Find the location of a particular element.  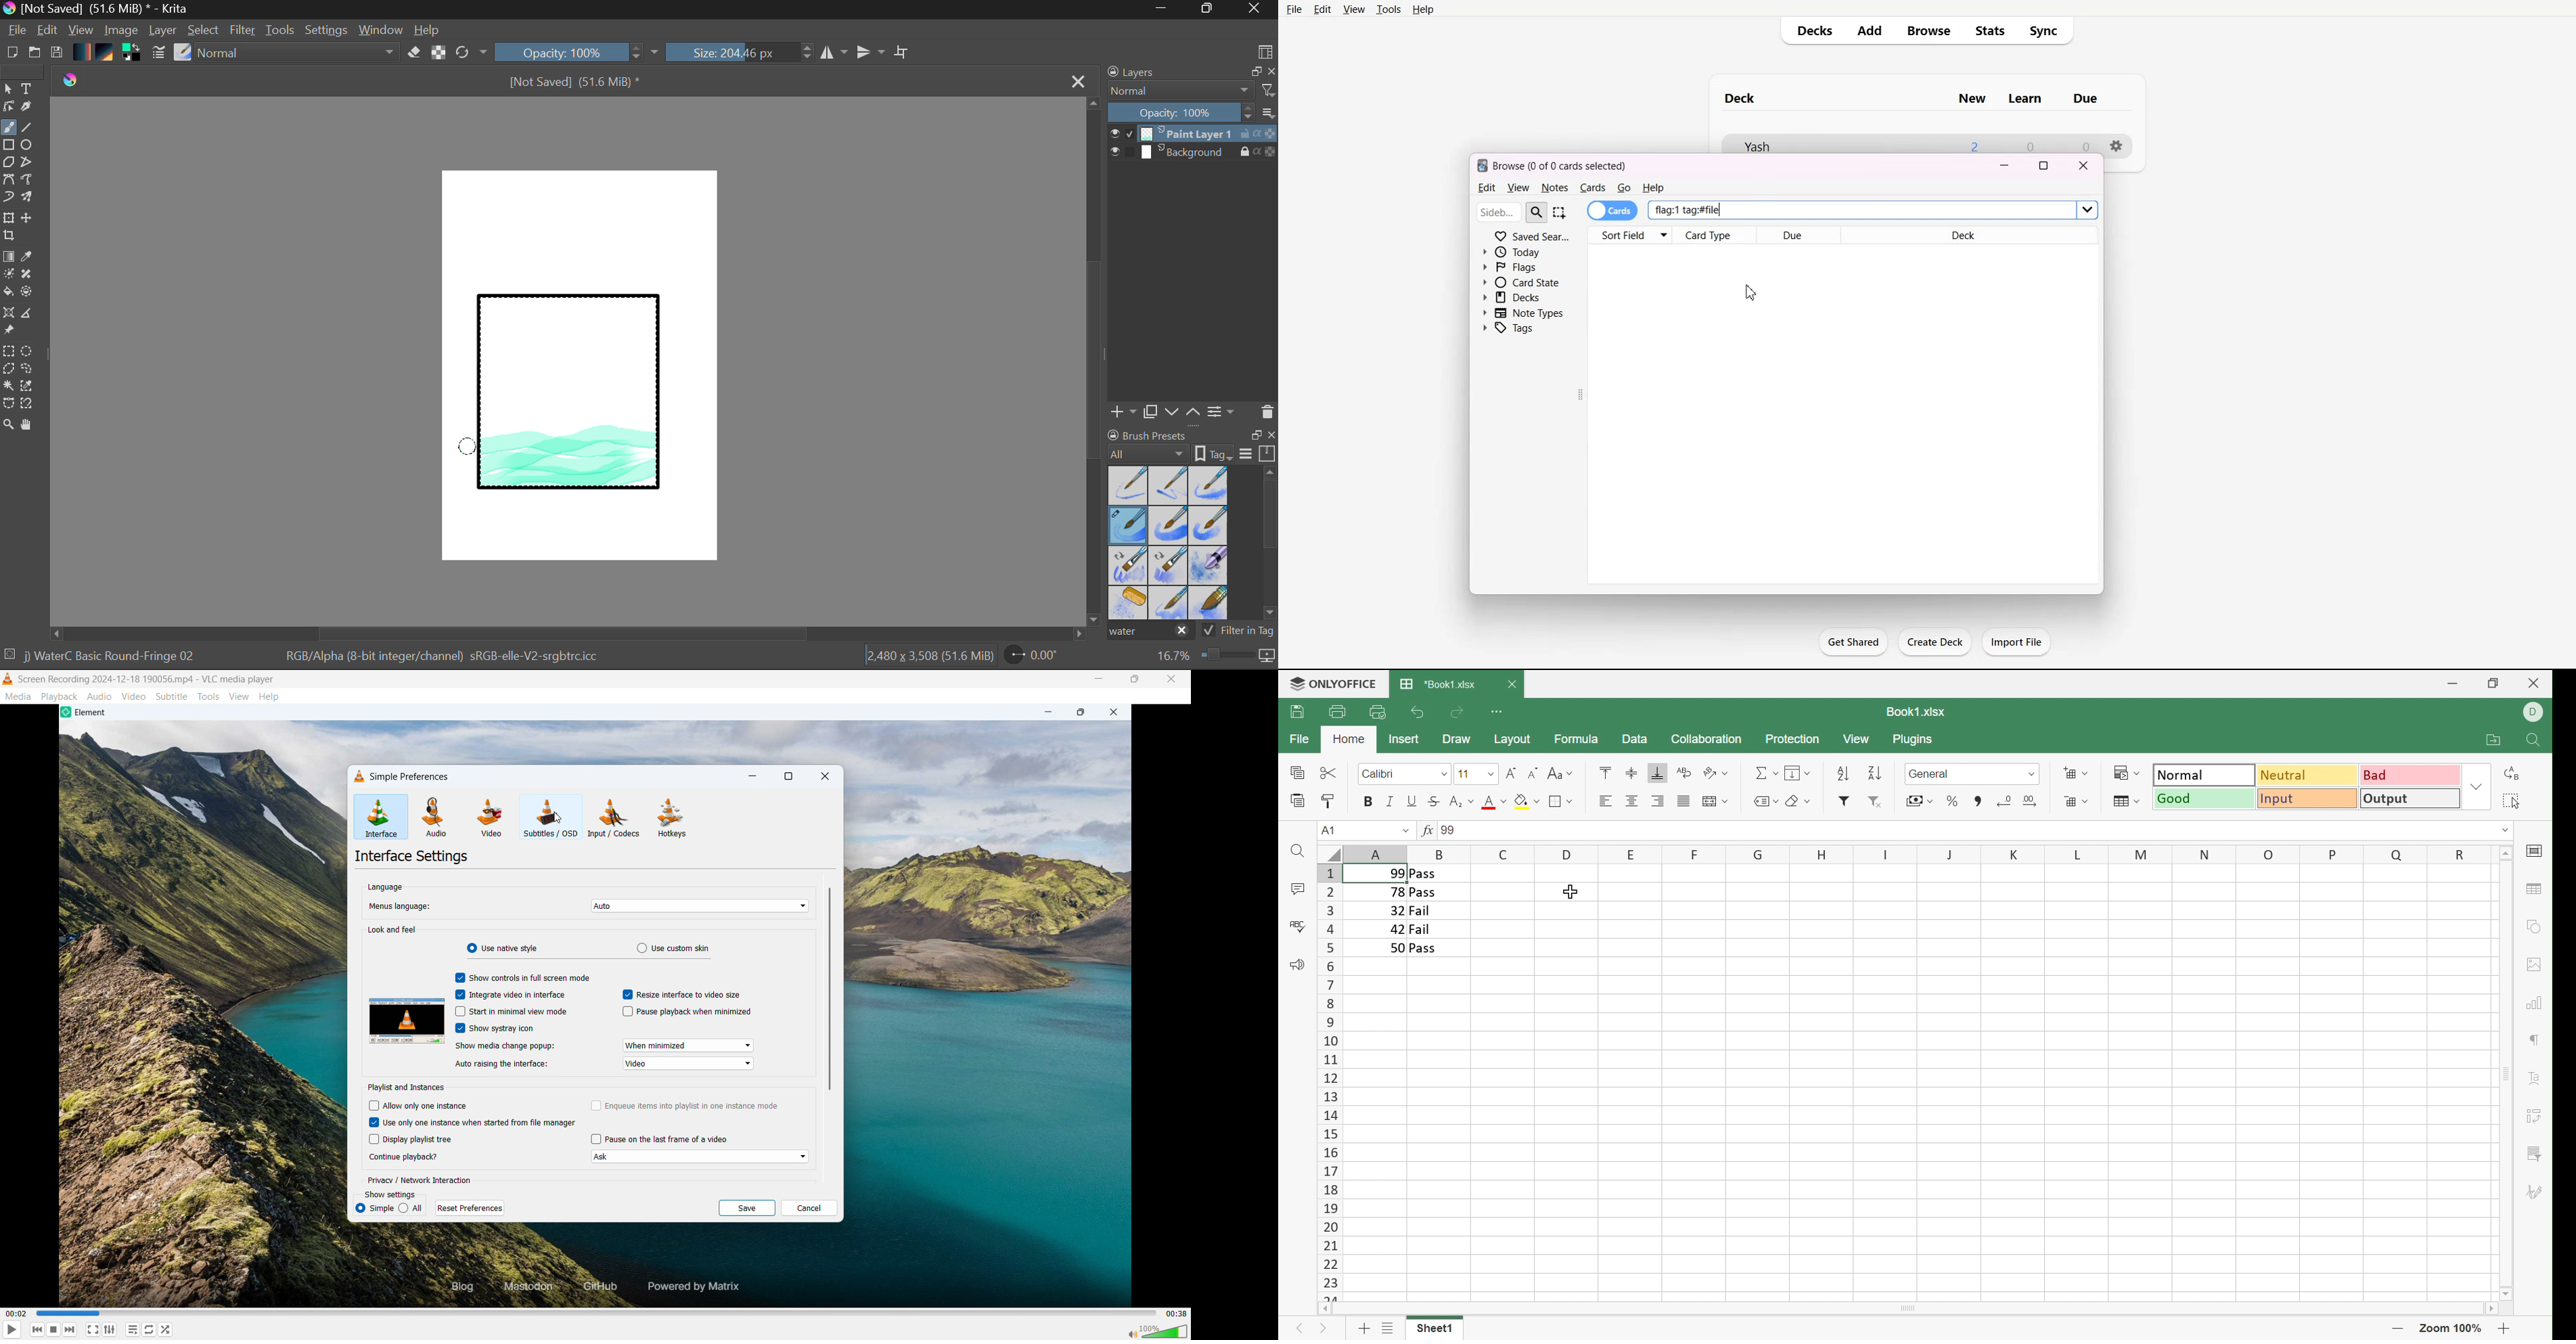

Orientation is located at coordinates (1715, 774).